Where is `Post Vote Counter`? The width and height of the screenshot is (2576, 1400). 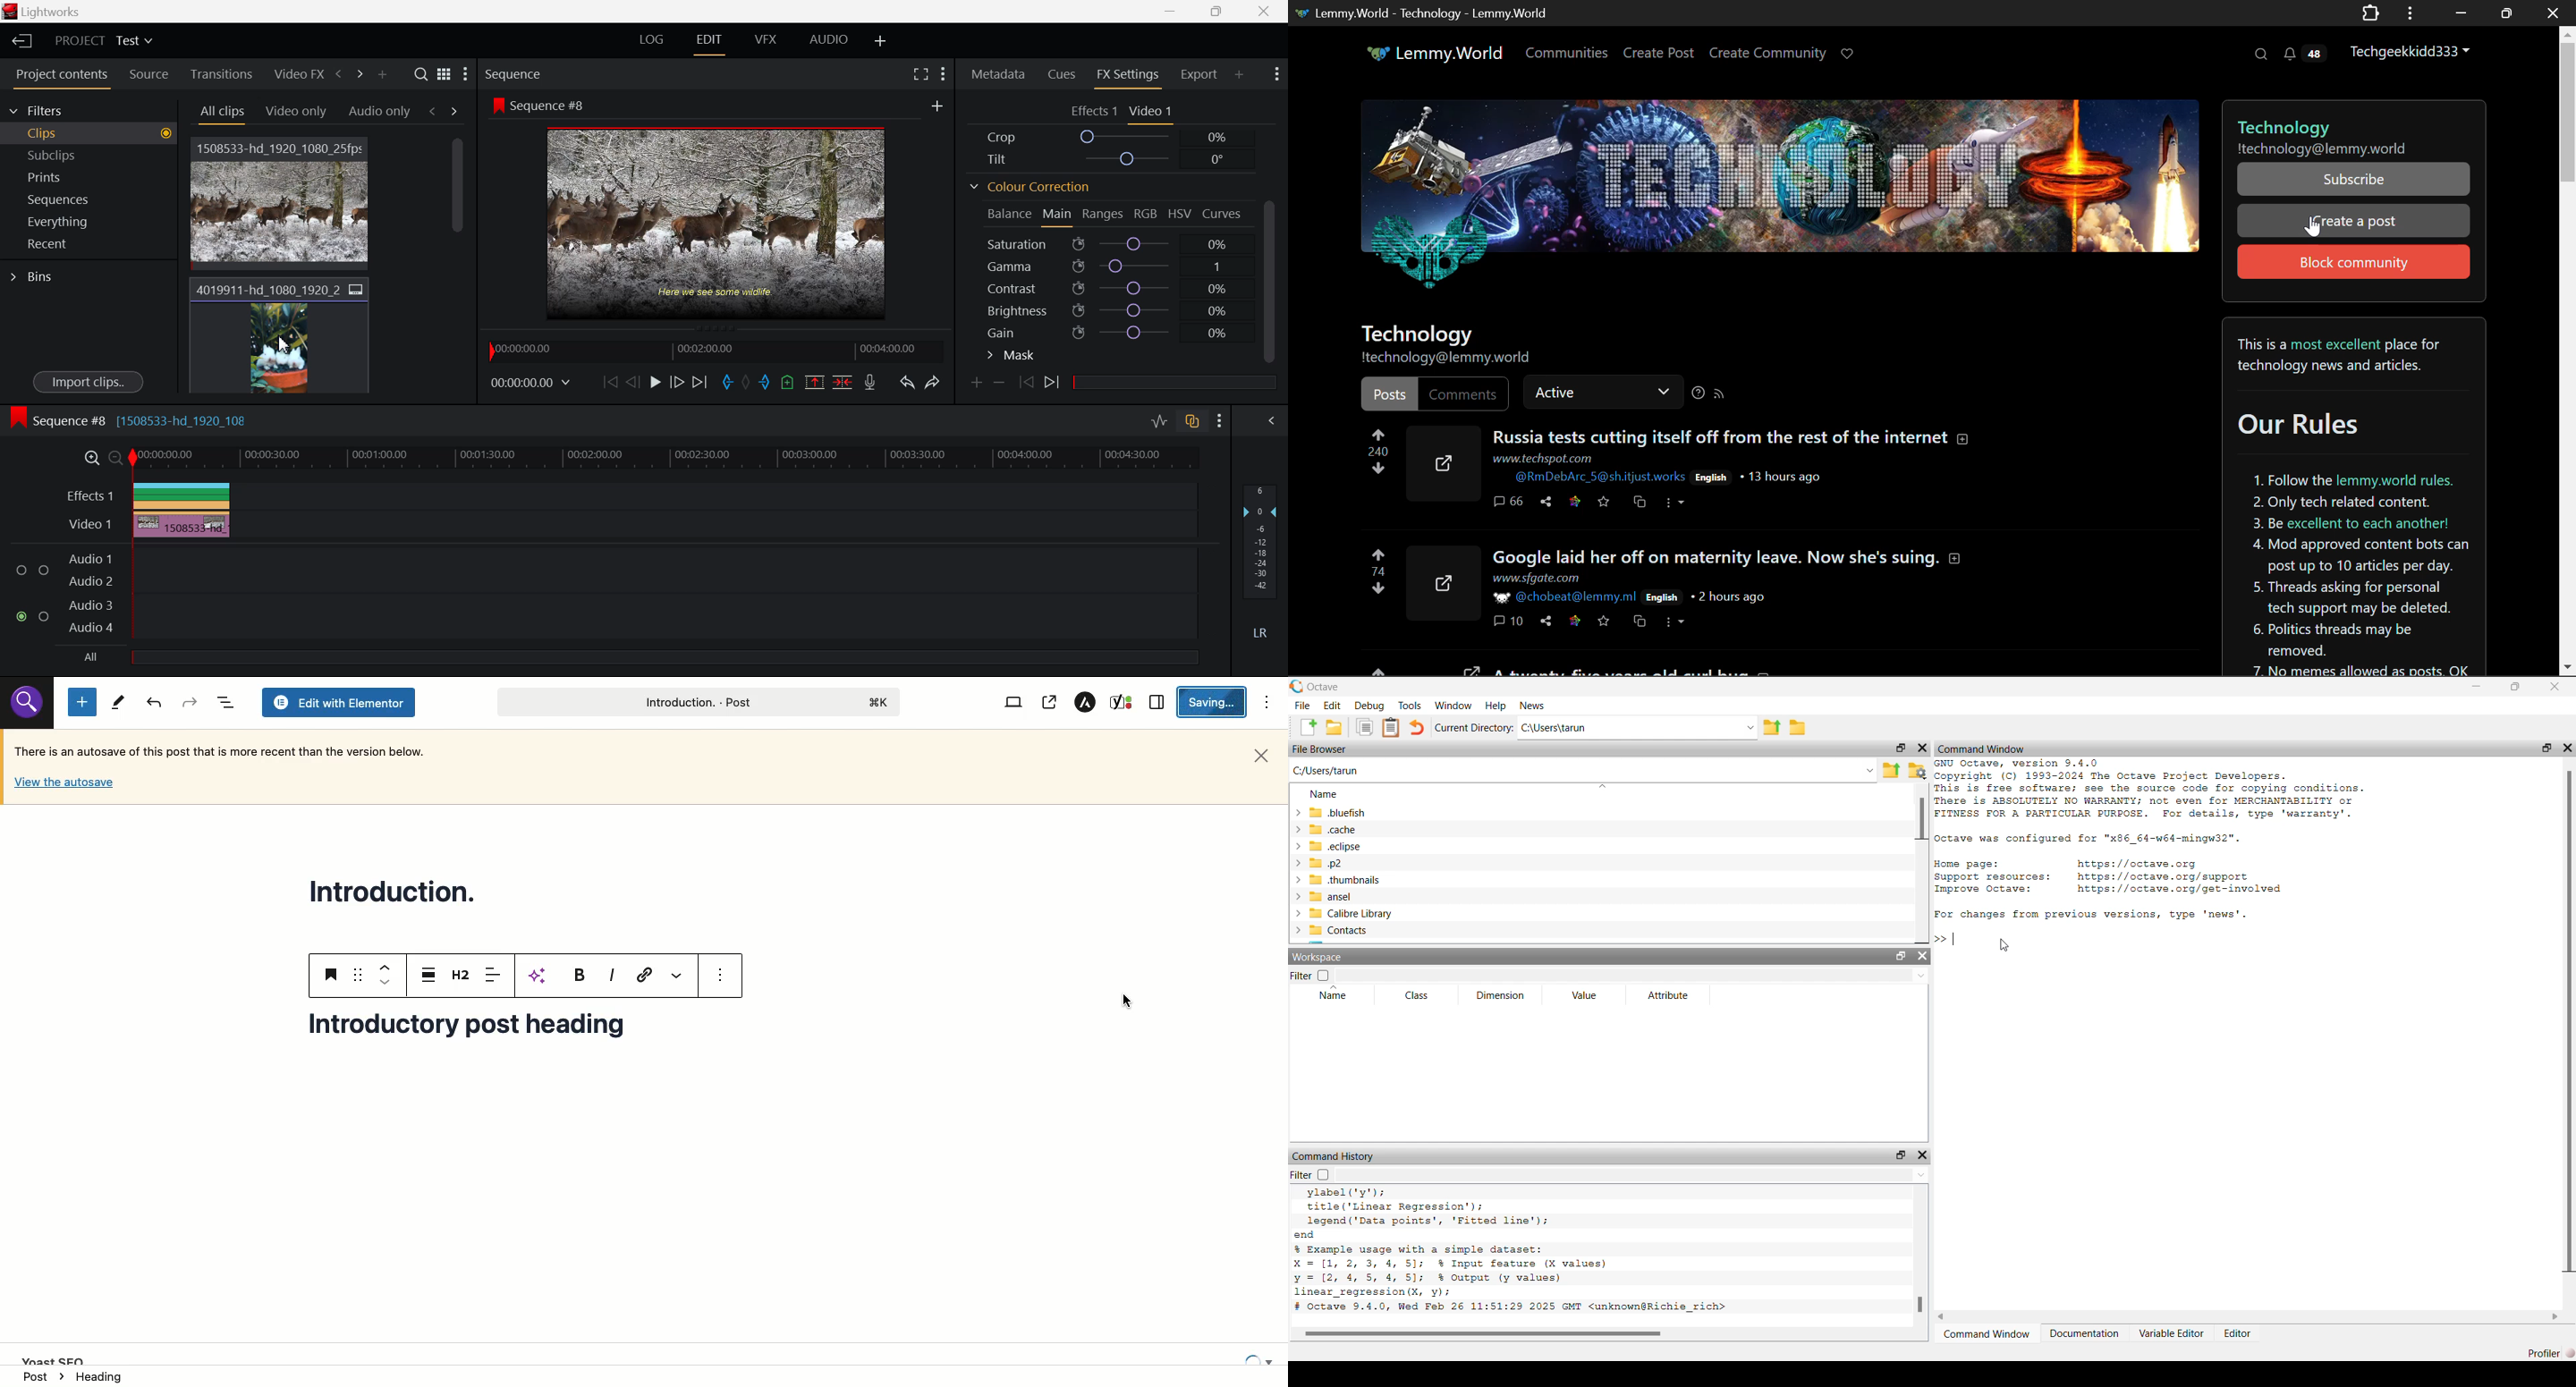
Post Vote Counter is located at coordinates (1376, 567).